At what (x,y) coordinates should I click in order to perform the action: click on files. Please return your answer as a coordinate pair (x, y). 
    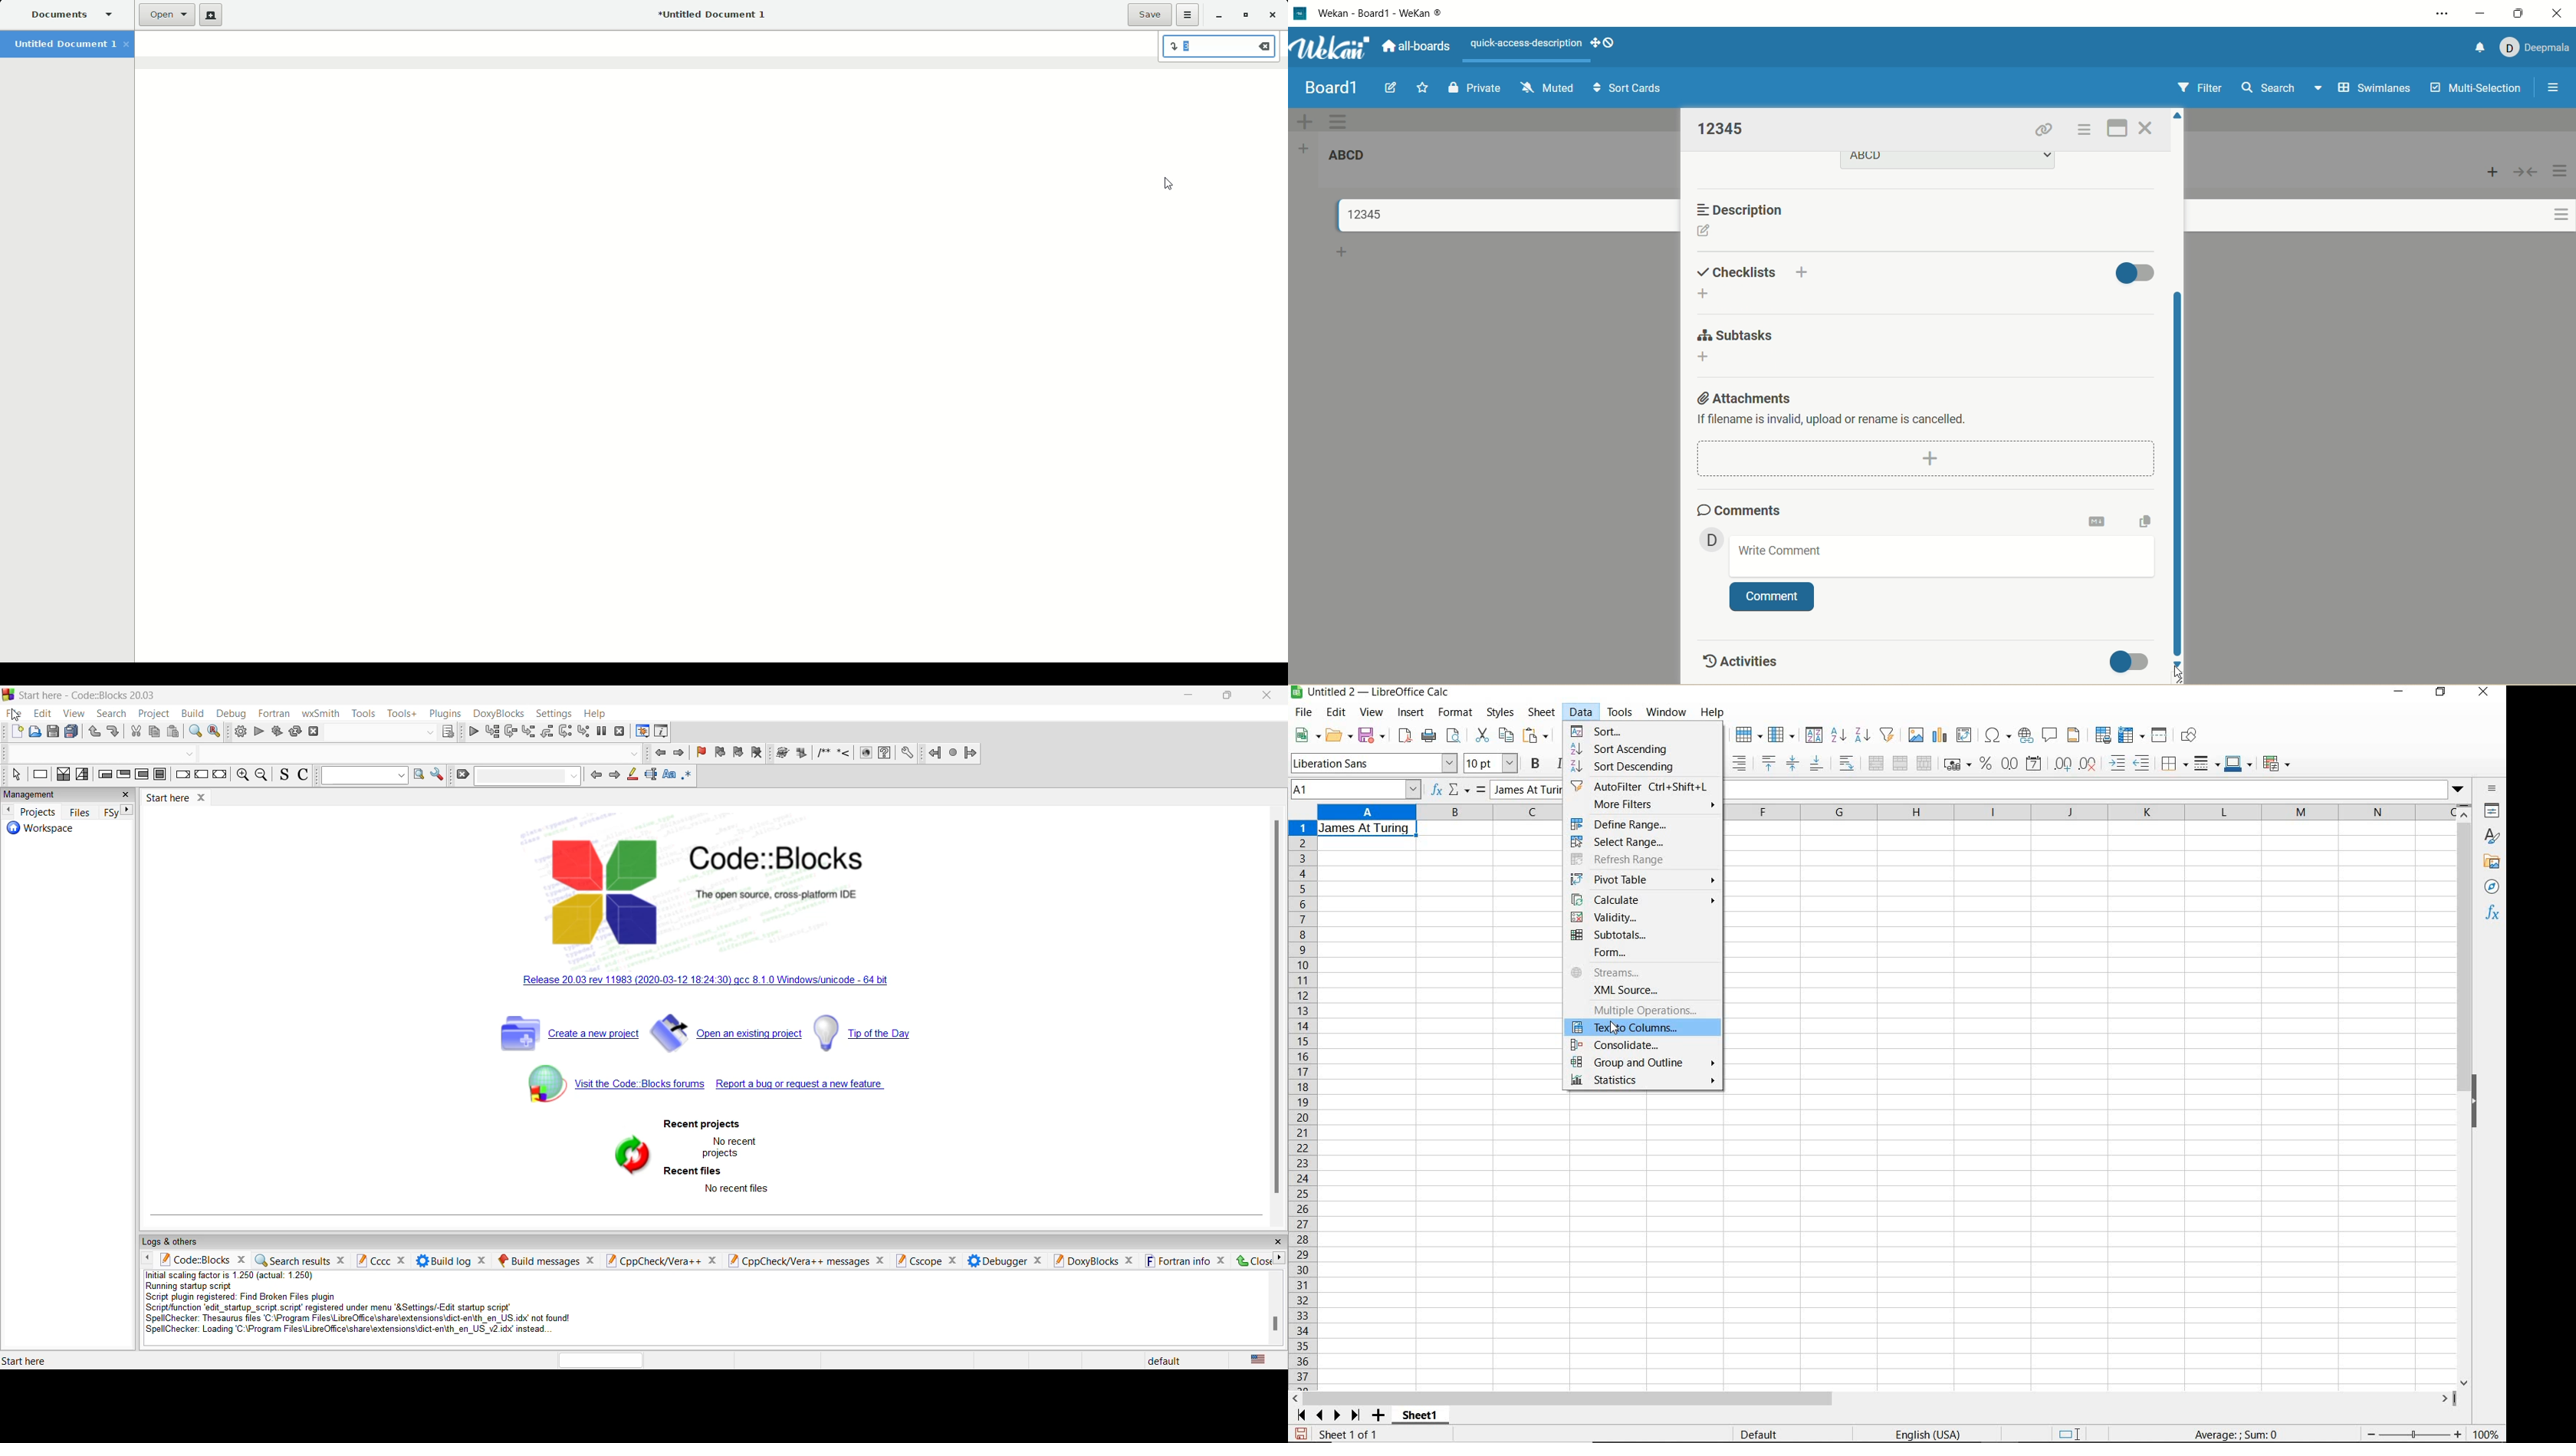
    Looking at the image, I should click on (80, 811).